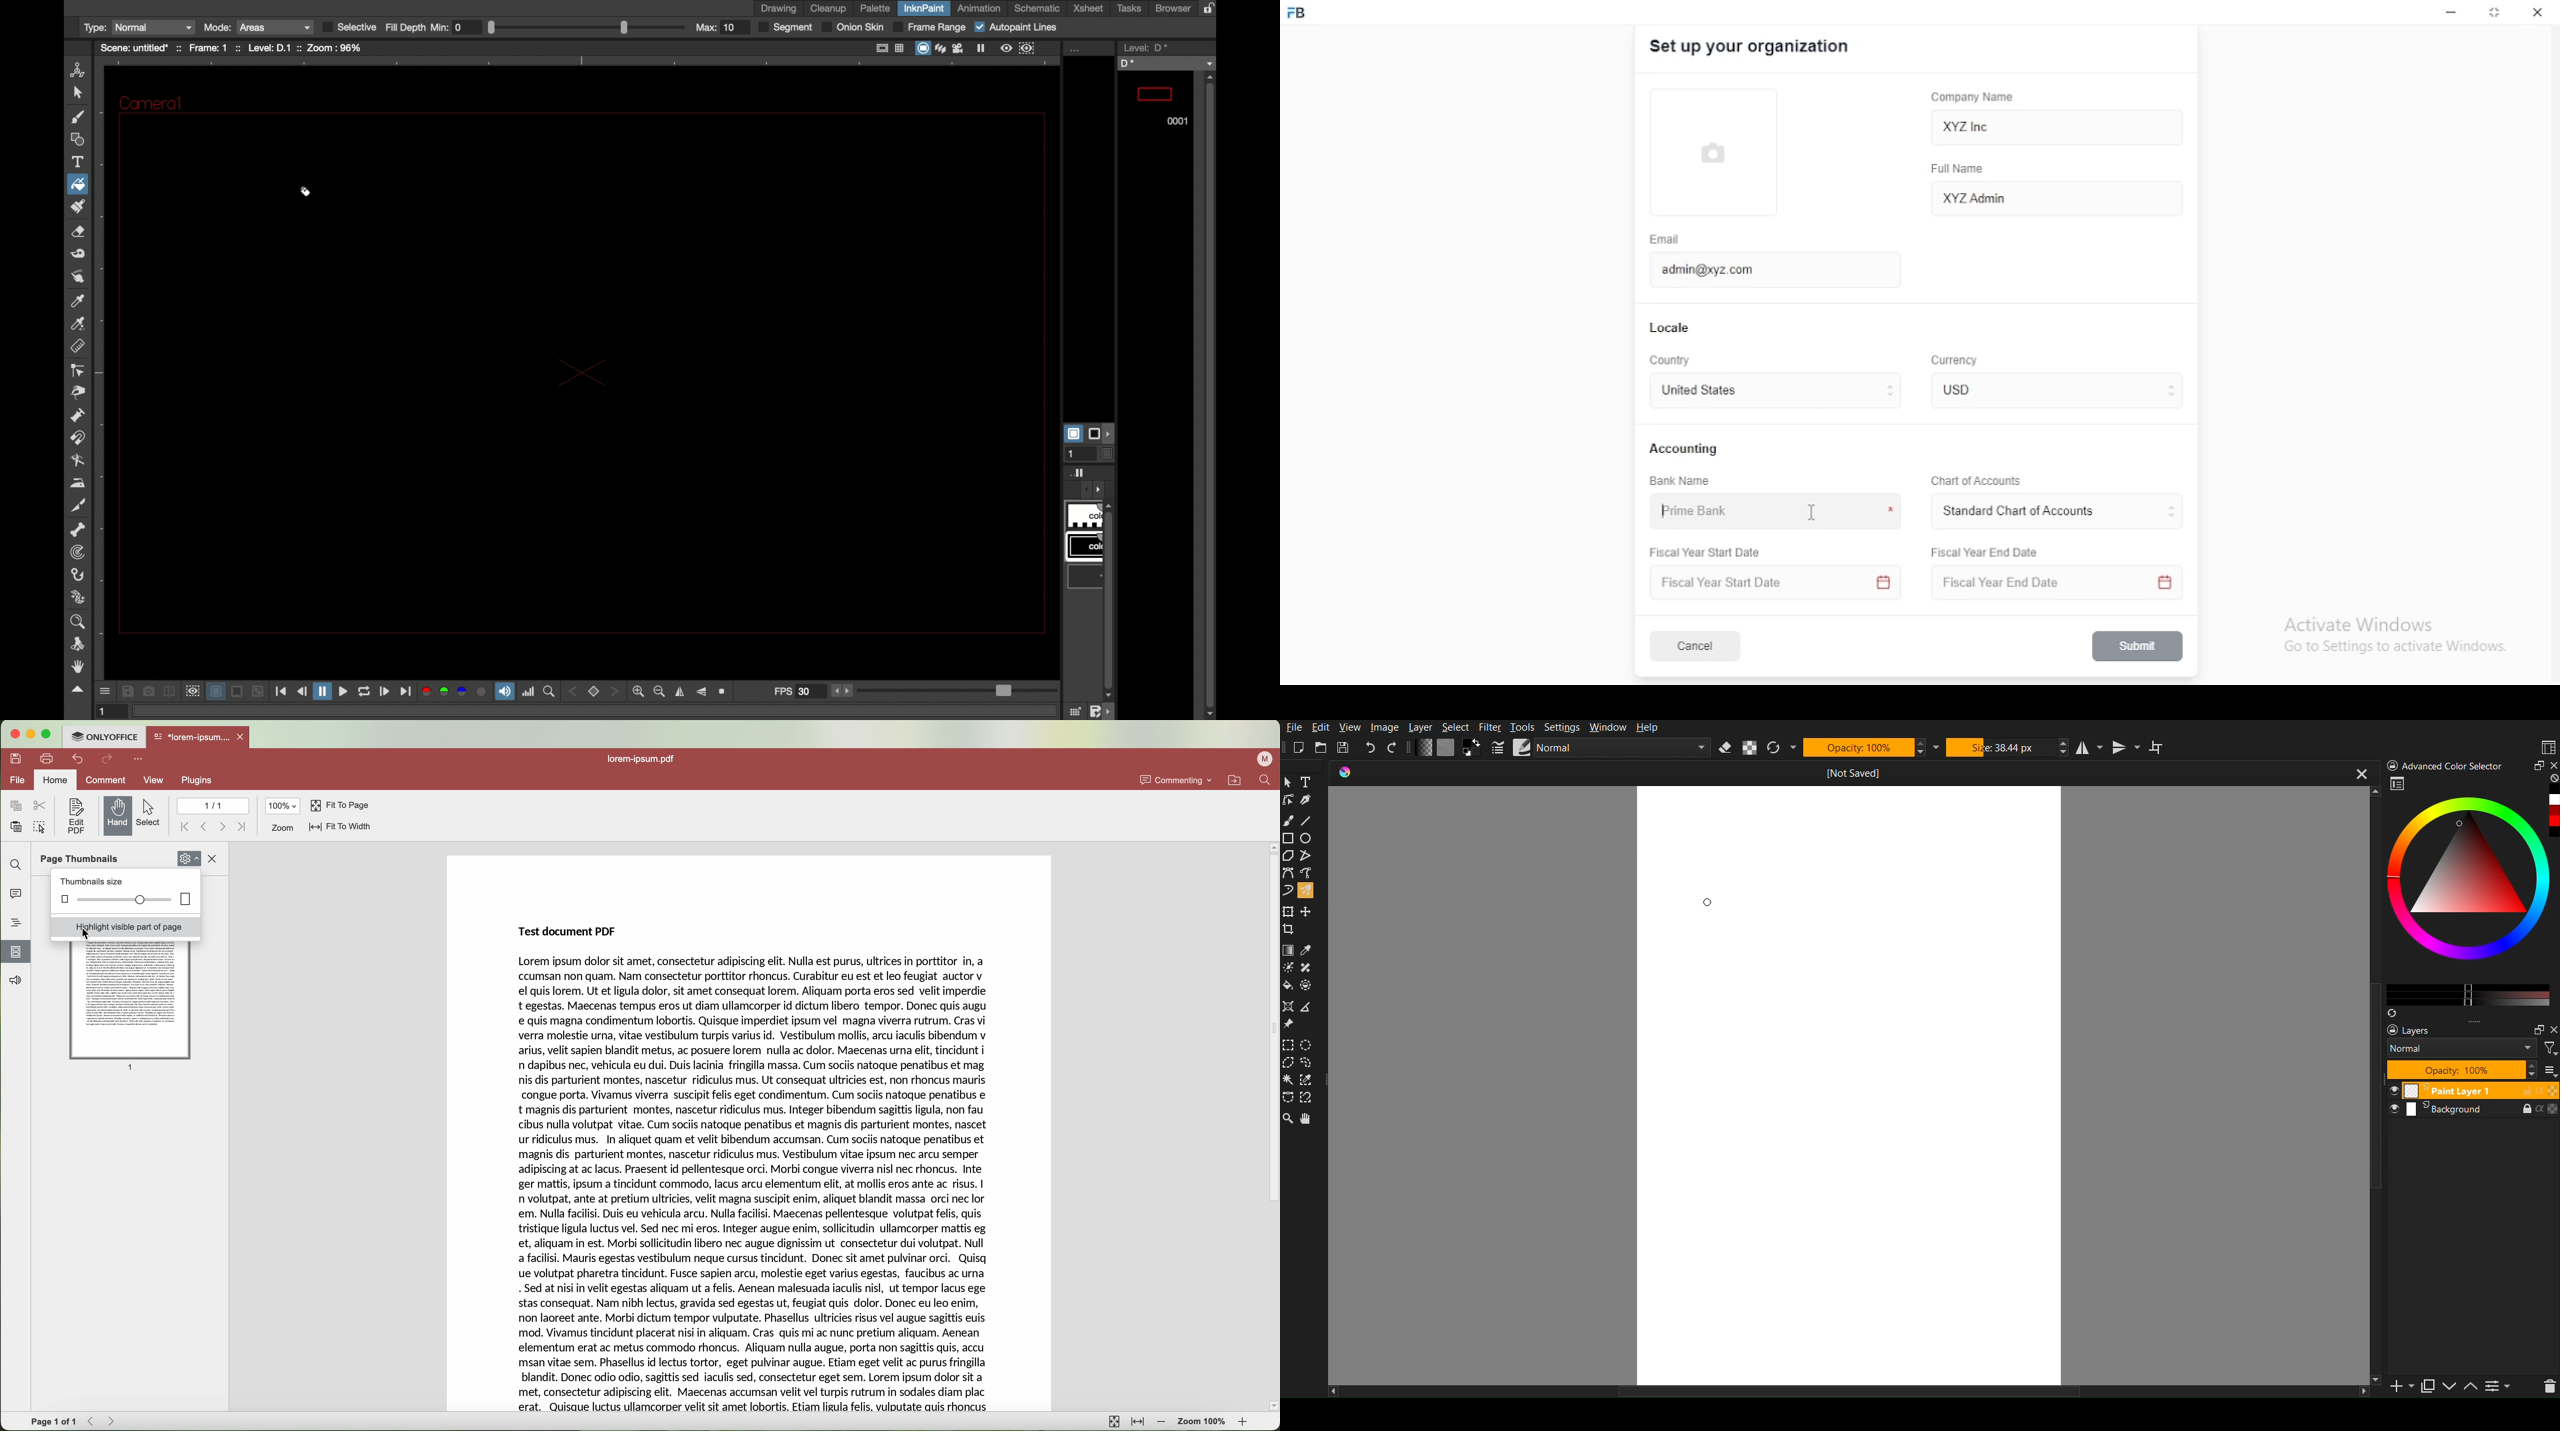 Image resolution: width=2576 pixels, height=1456 pixels. Describe the element at coordinates (1493, 727) in the screenshot. I see `Filter` at that location.